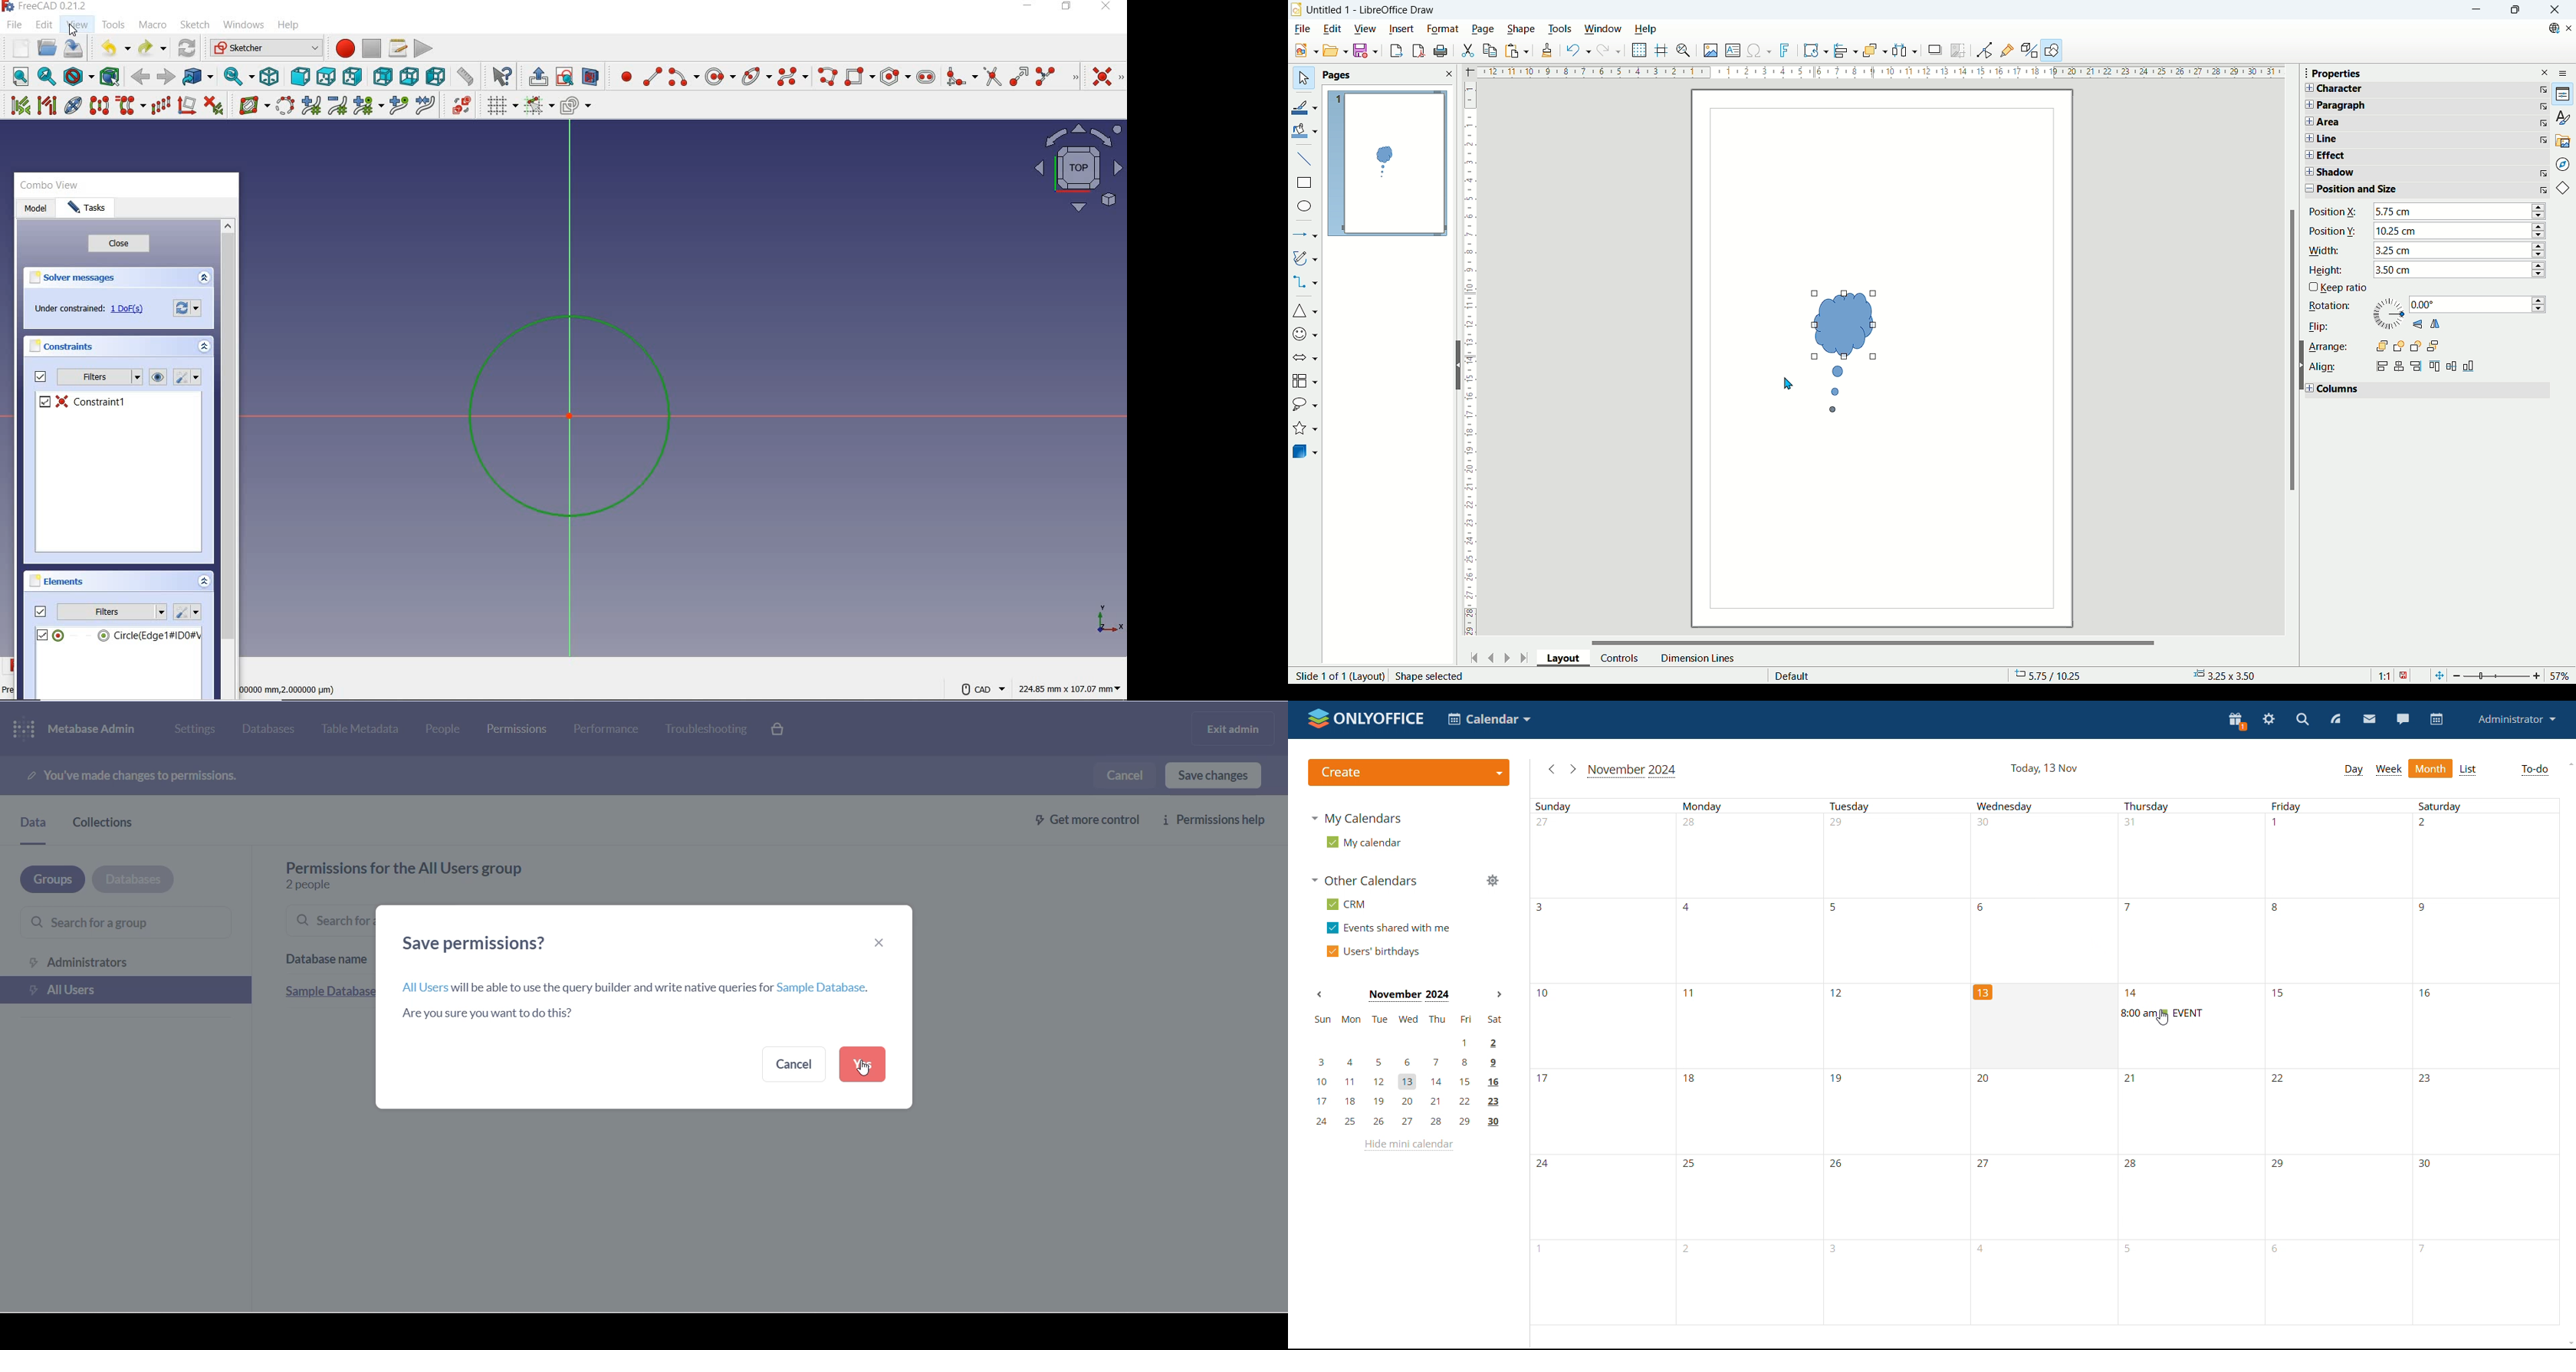 The height and width of the screenshot is (1372, 2576). I want to click on maps, so click(1073, 168).